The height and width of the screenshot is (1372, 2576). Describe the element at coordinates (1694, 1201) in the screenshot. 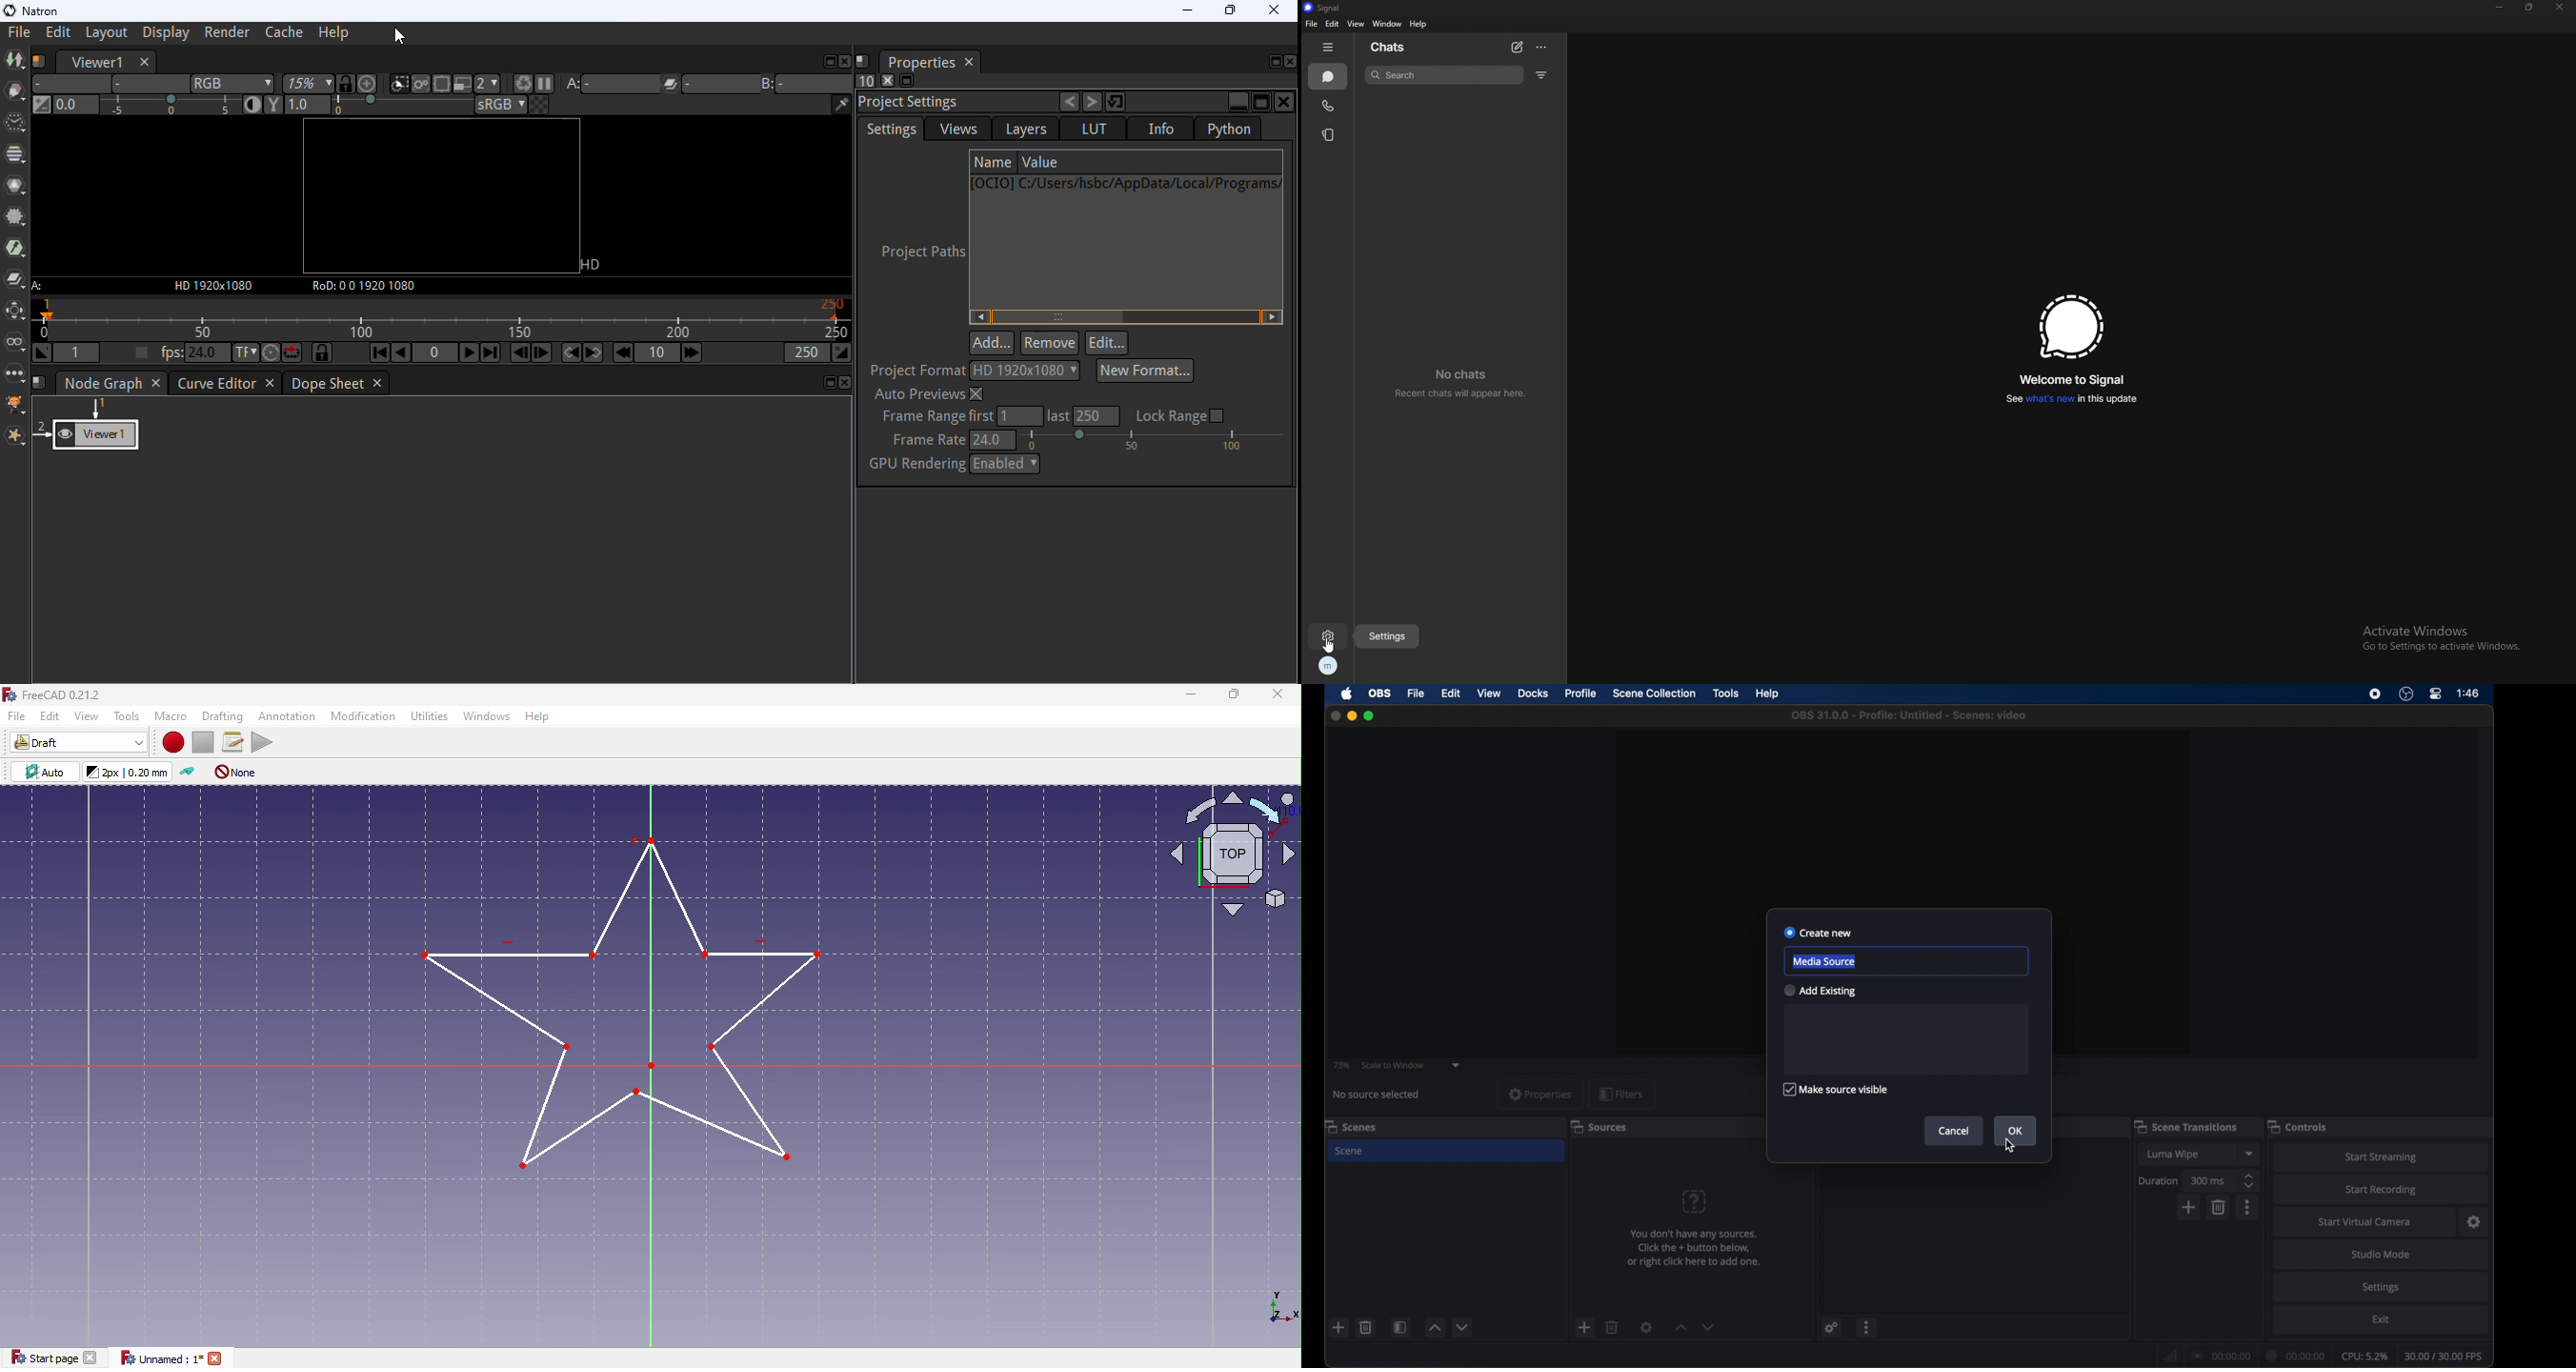

I see `question mark icon` at that location.